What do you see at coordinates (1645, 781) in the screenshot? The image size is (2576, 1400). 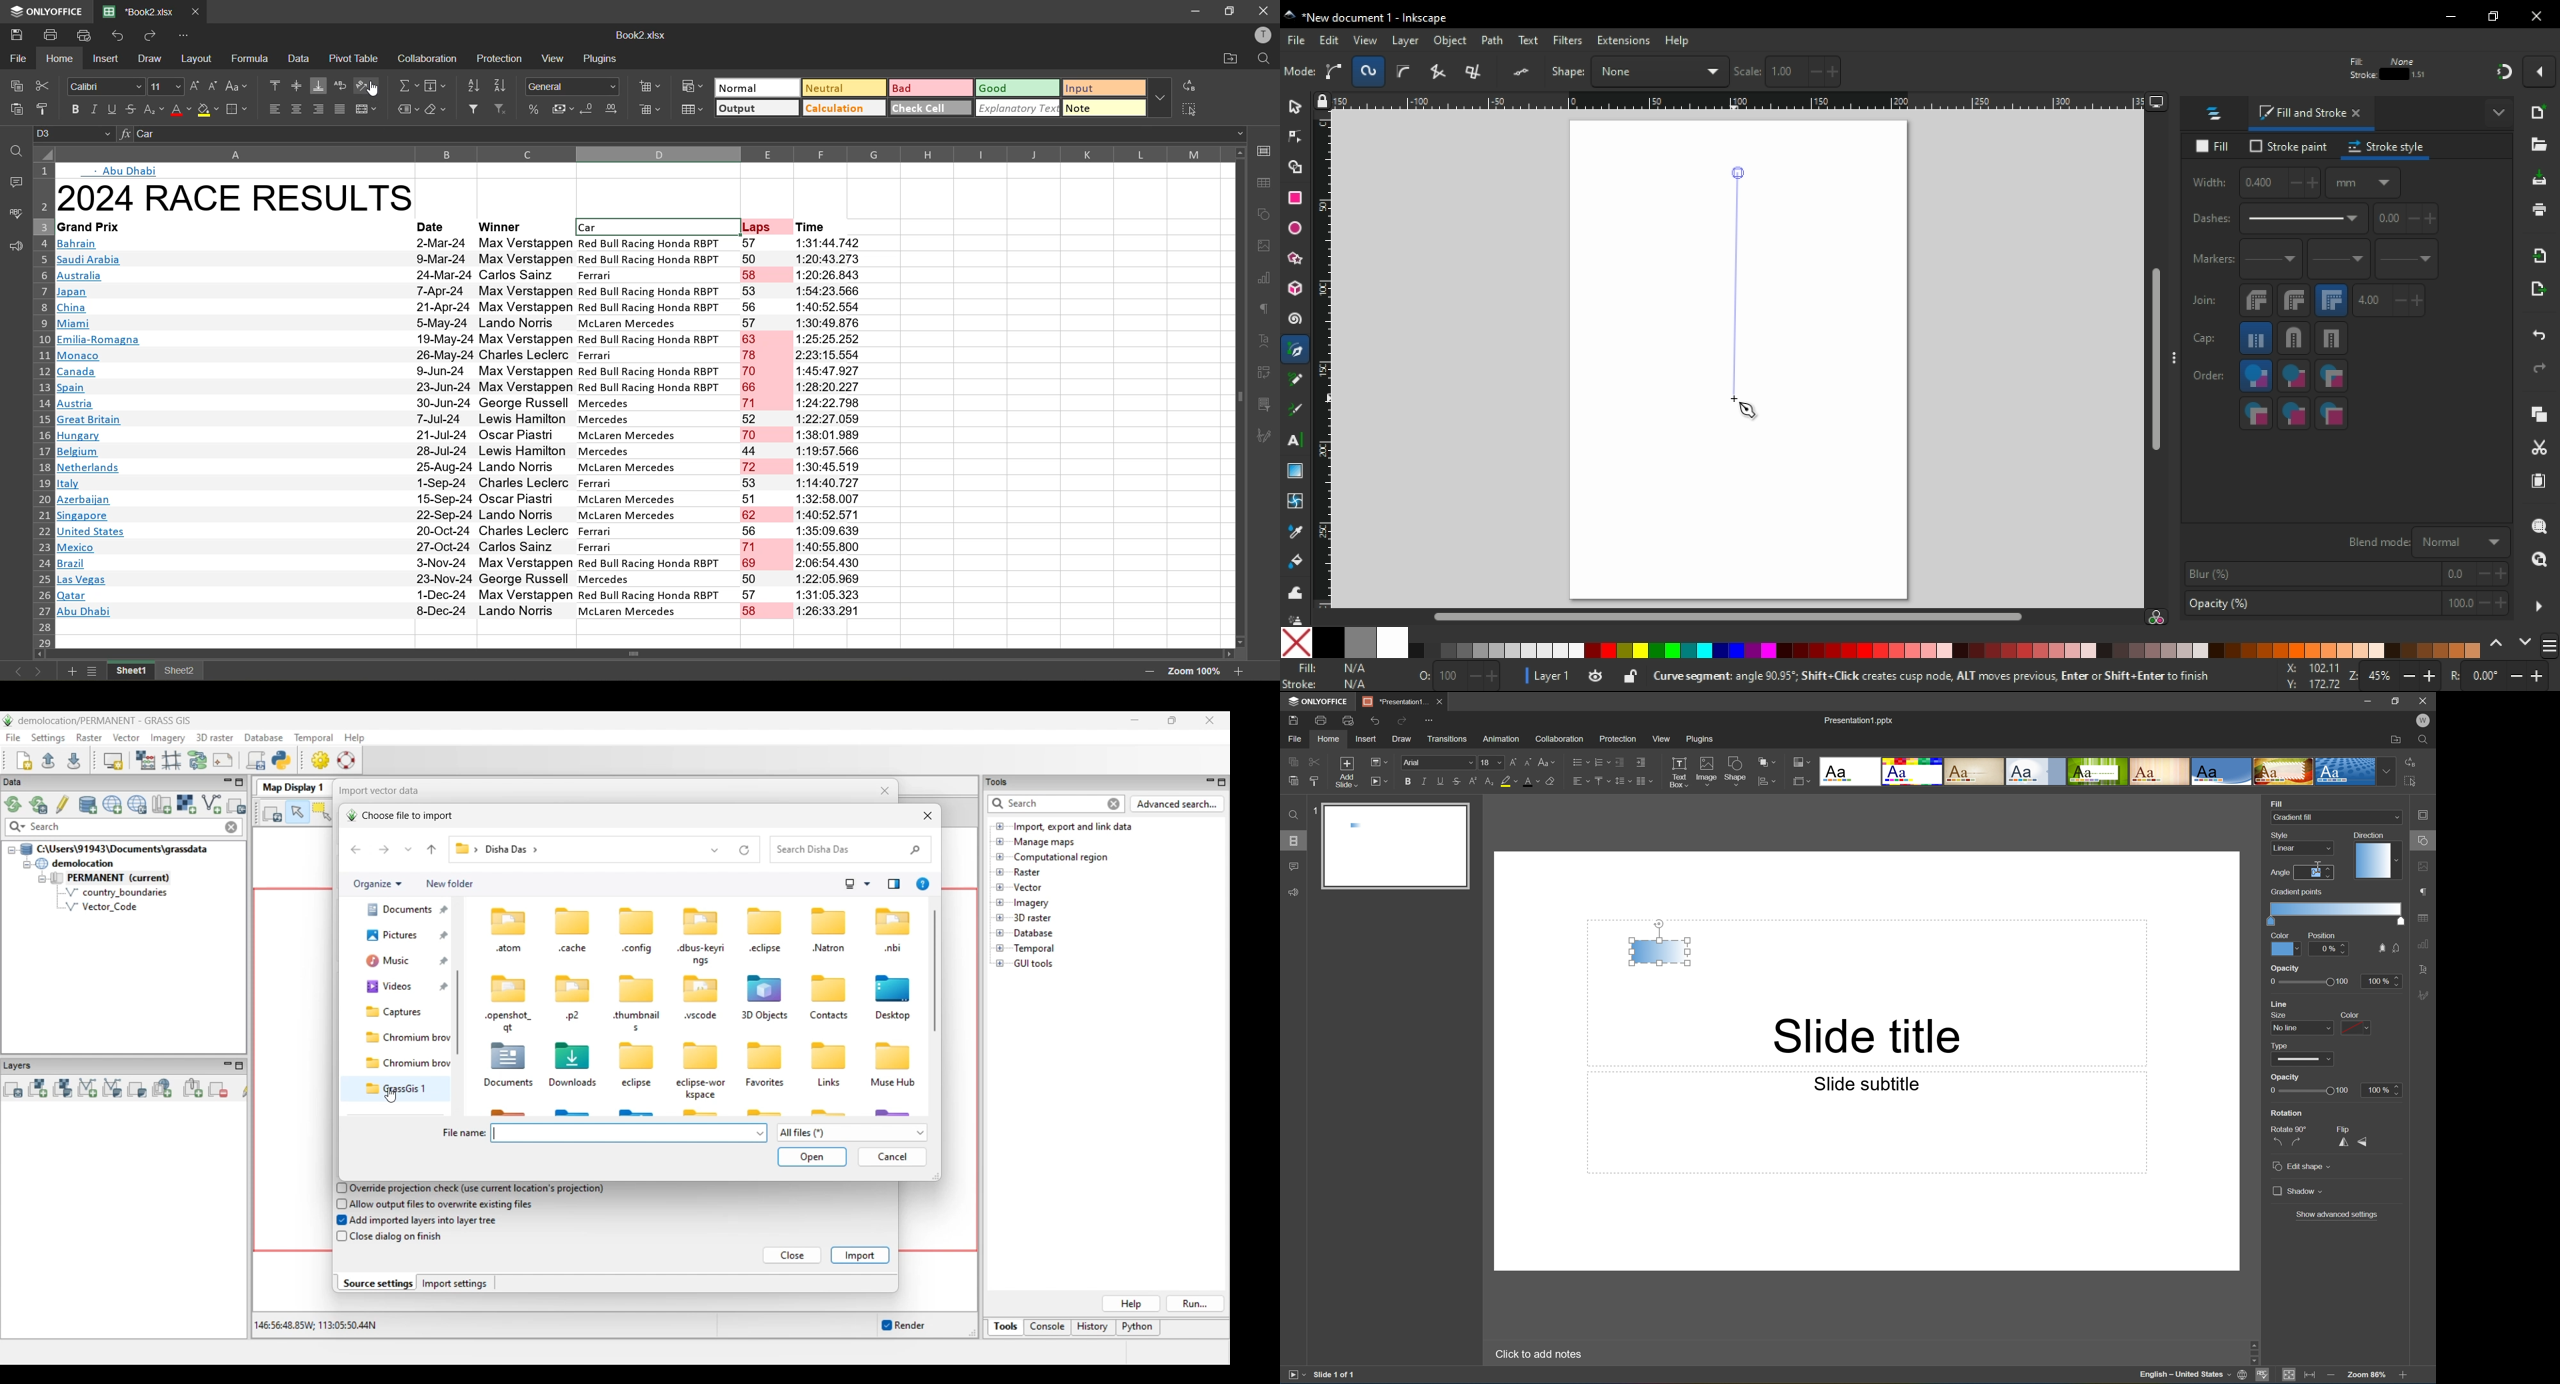 I see `Insert columns` at bounding box center [1645, 781].